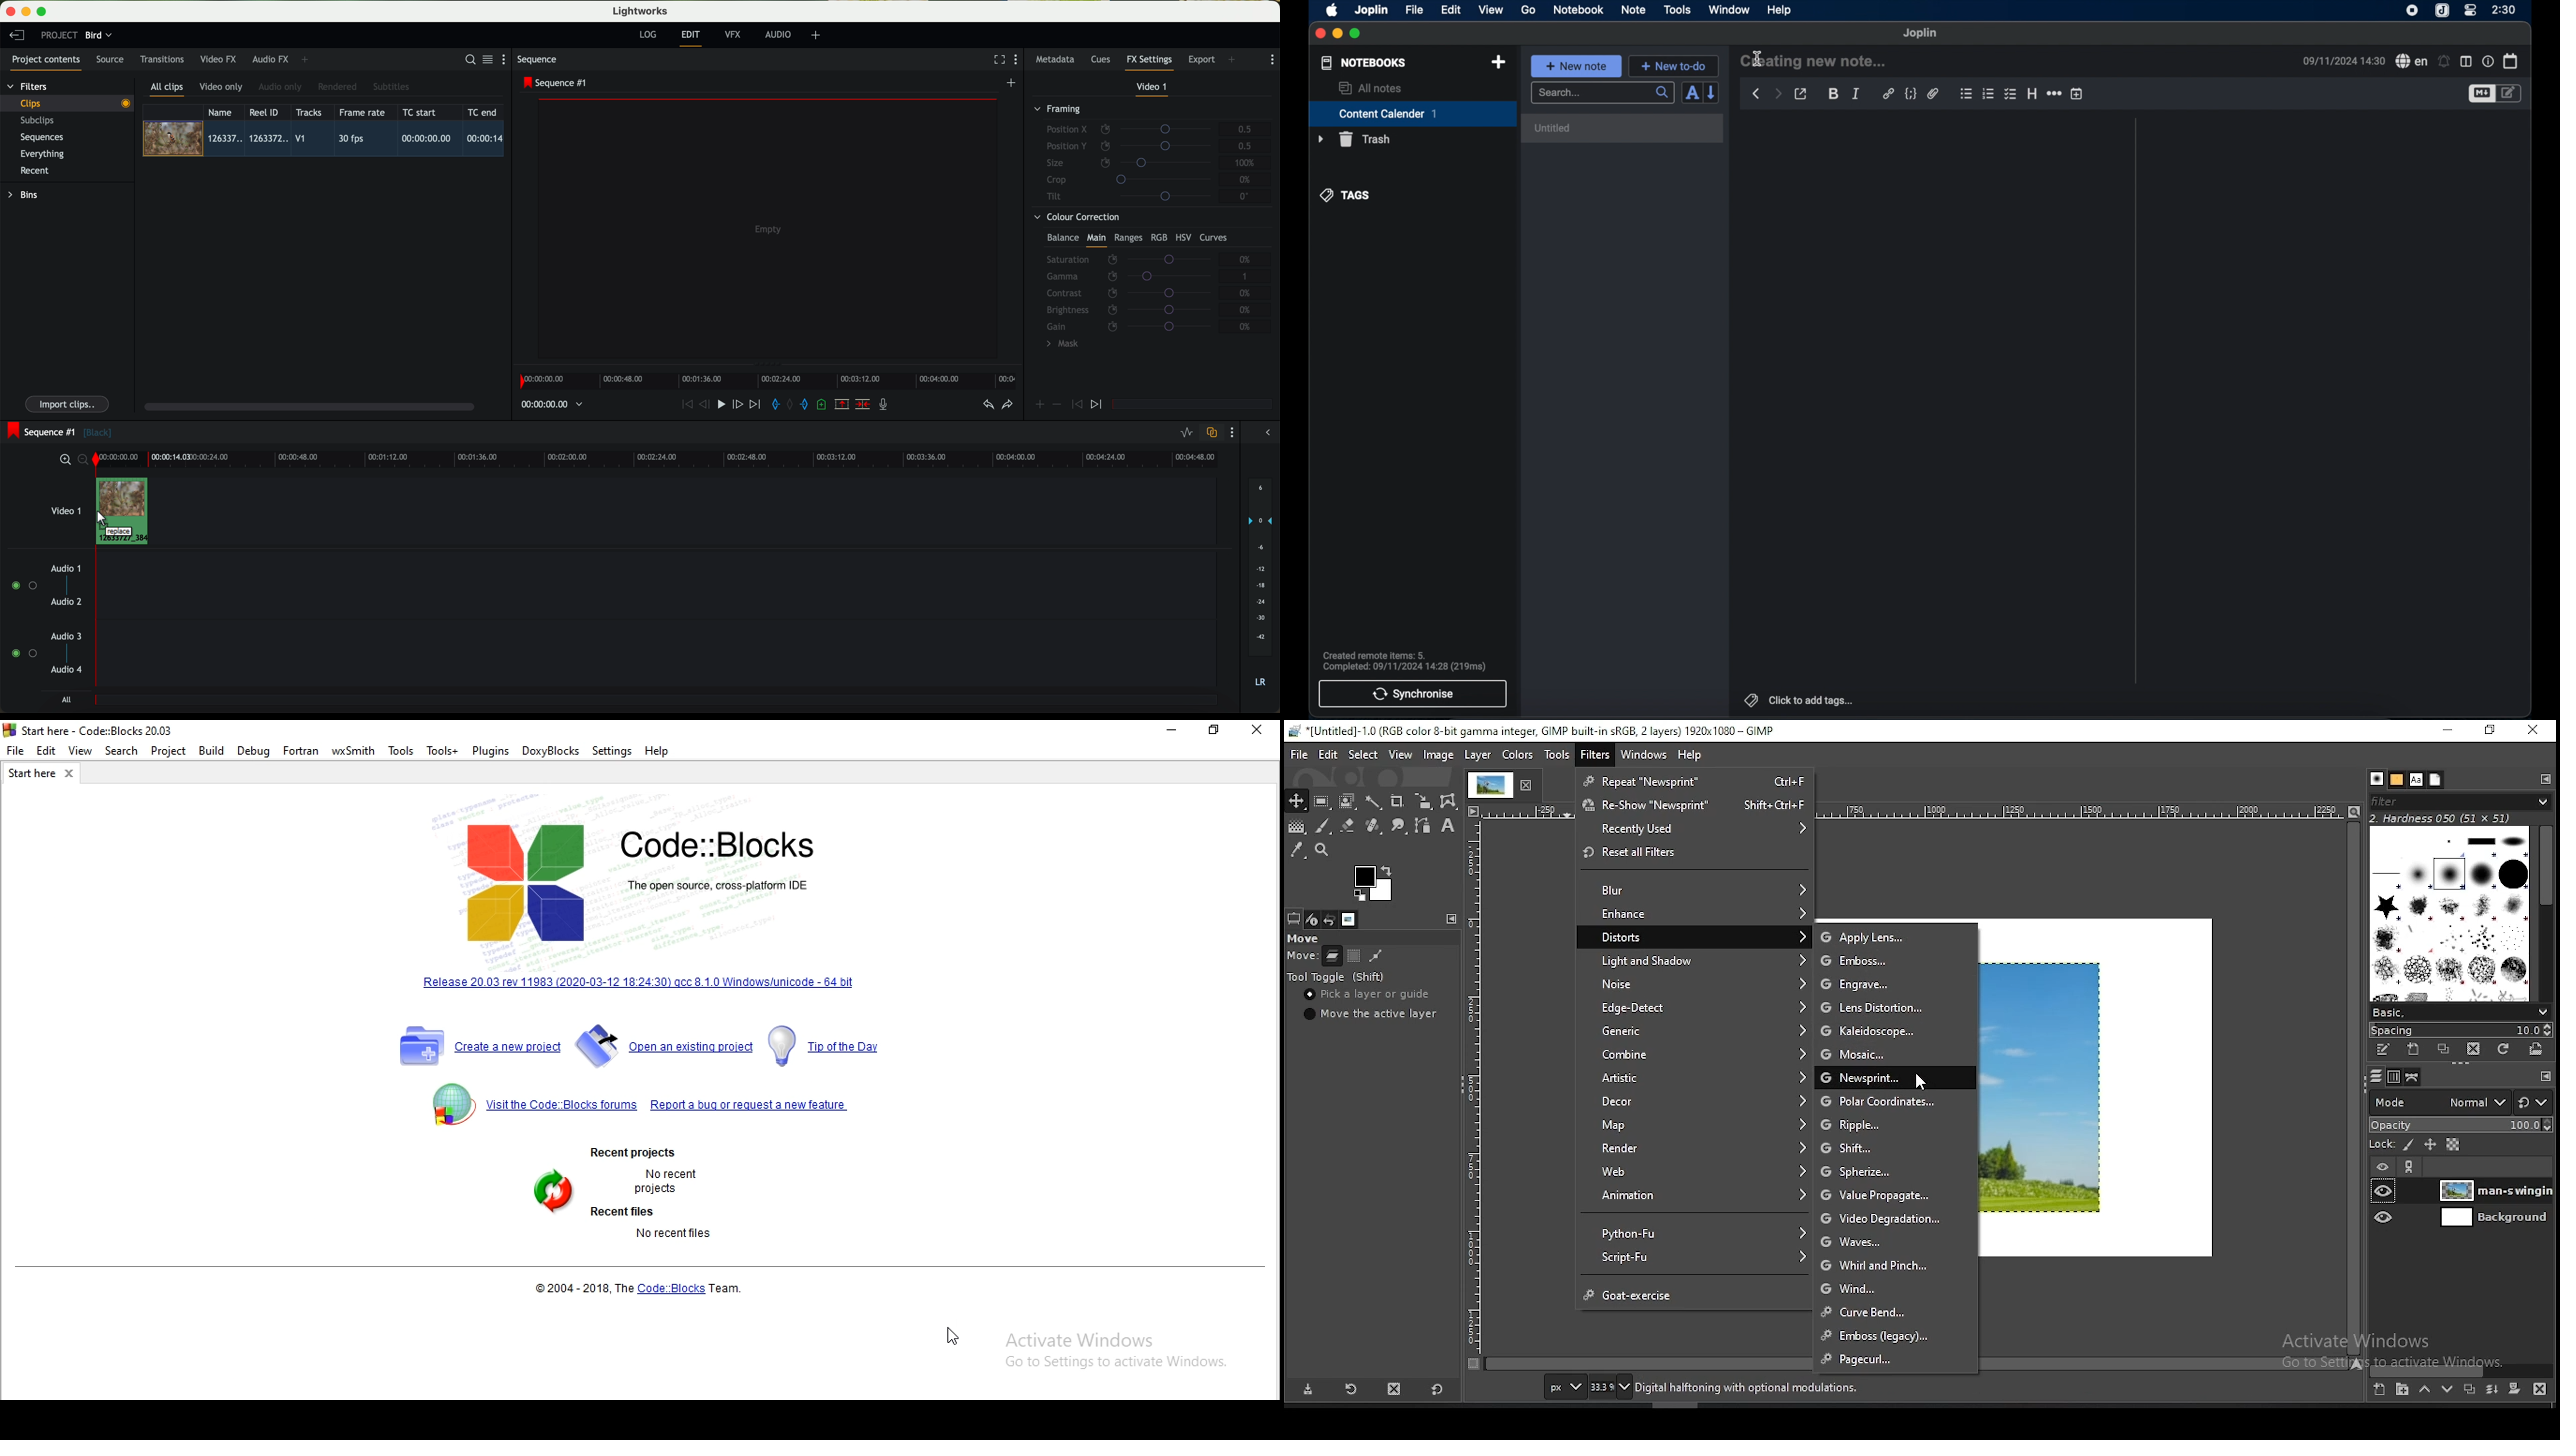 This screenshot has height=1456, width=2576. What do you see at coordinates (1135, 293) in the screenshot?
I see `contrast` at bounding box center [1135, 293].